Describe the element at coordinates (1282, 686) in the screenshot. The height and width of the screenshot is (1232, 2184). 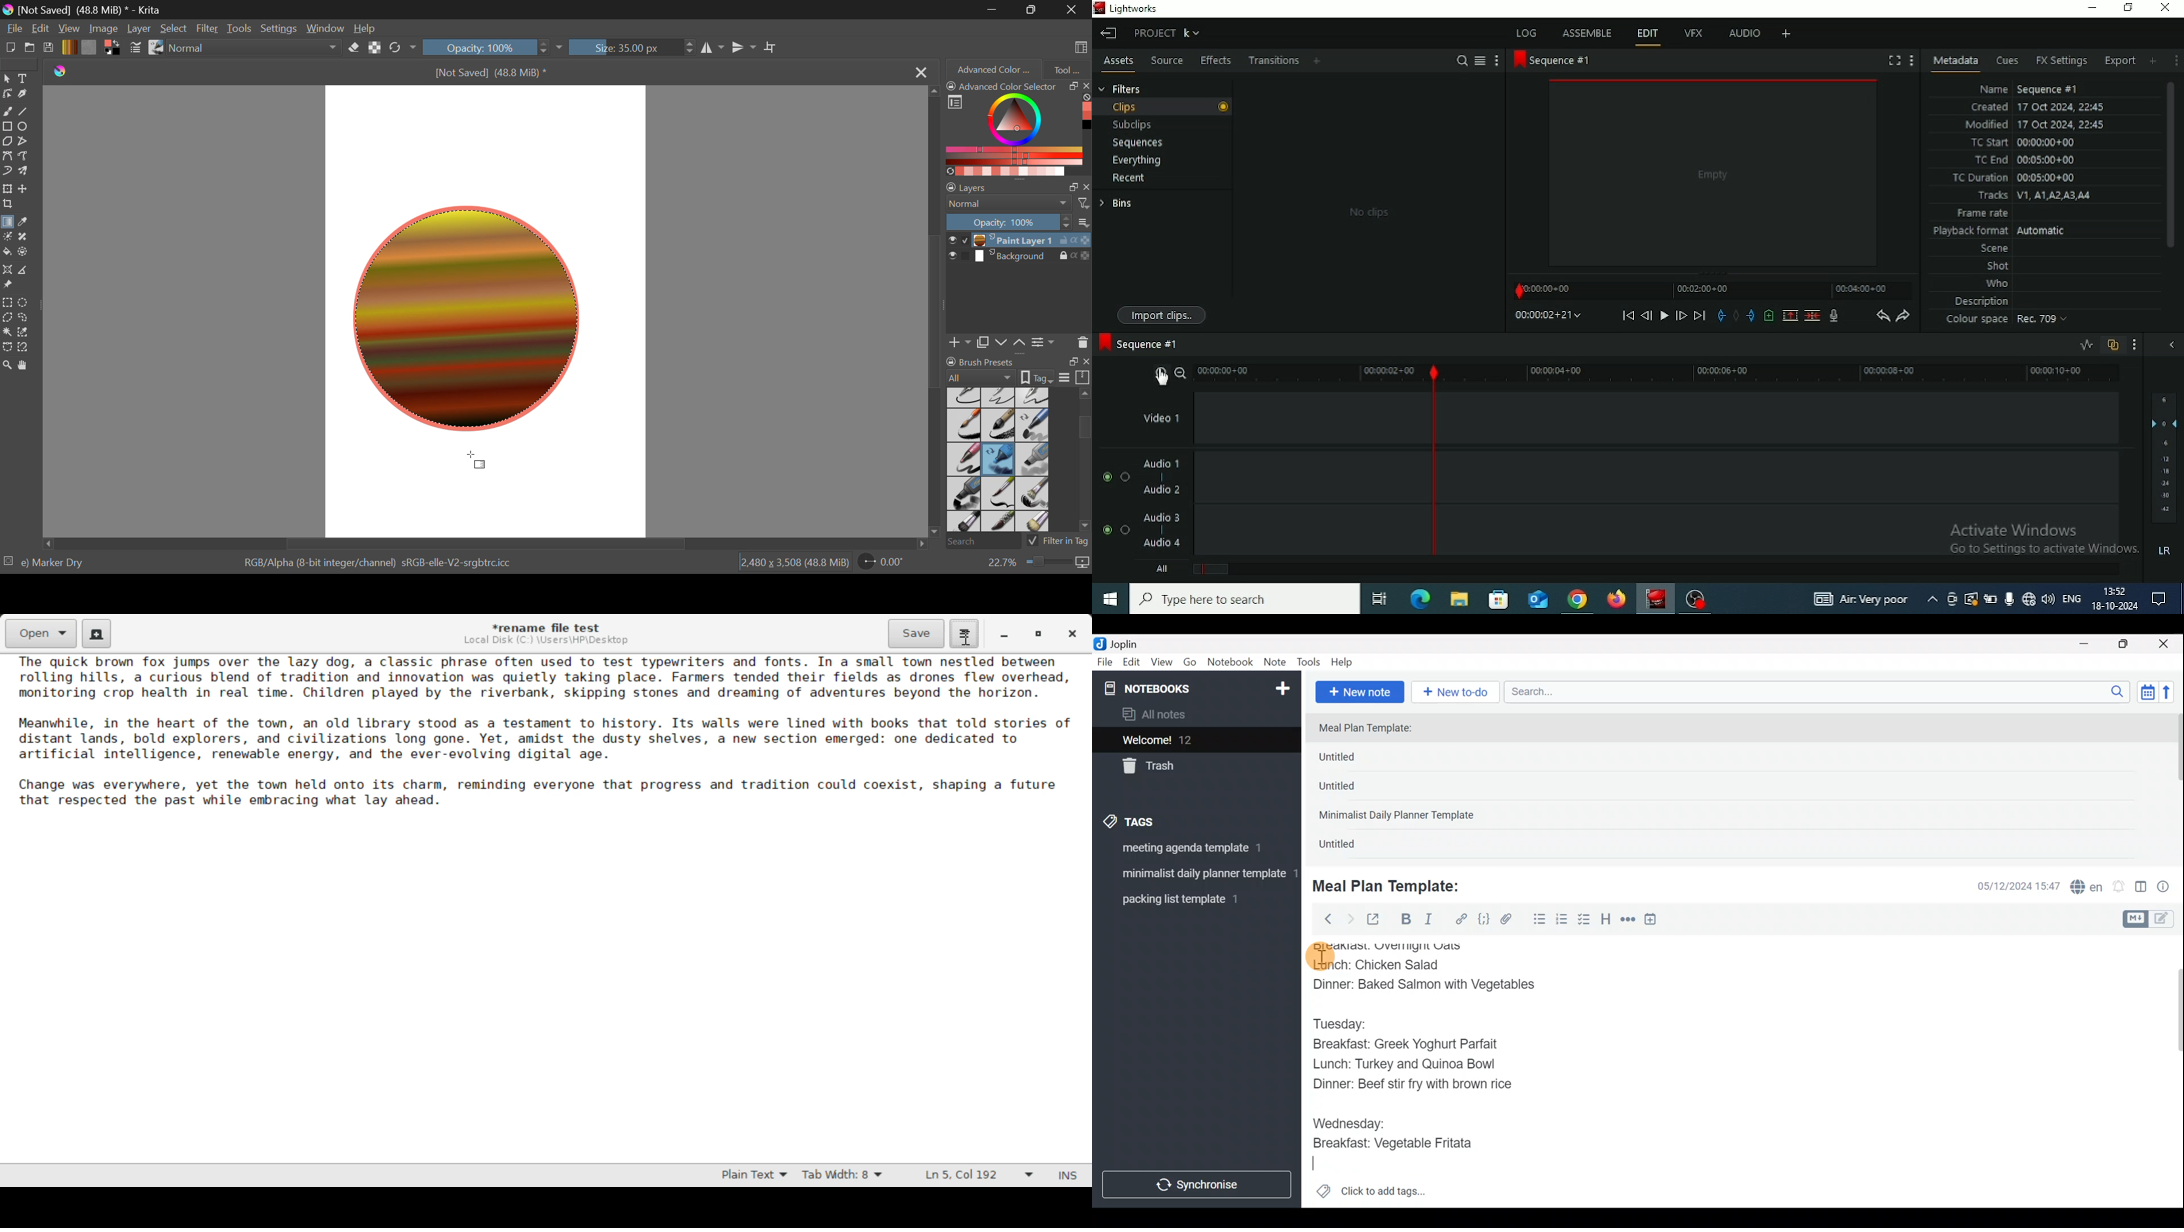
I see `New` at that location.